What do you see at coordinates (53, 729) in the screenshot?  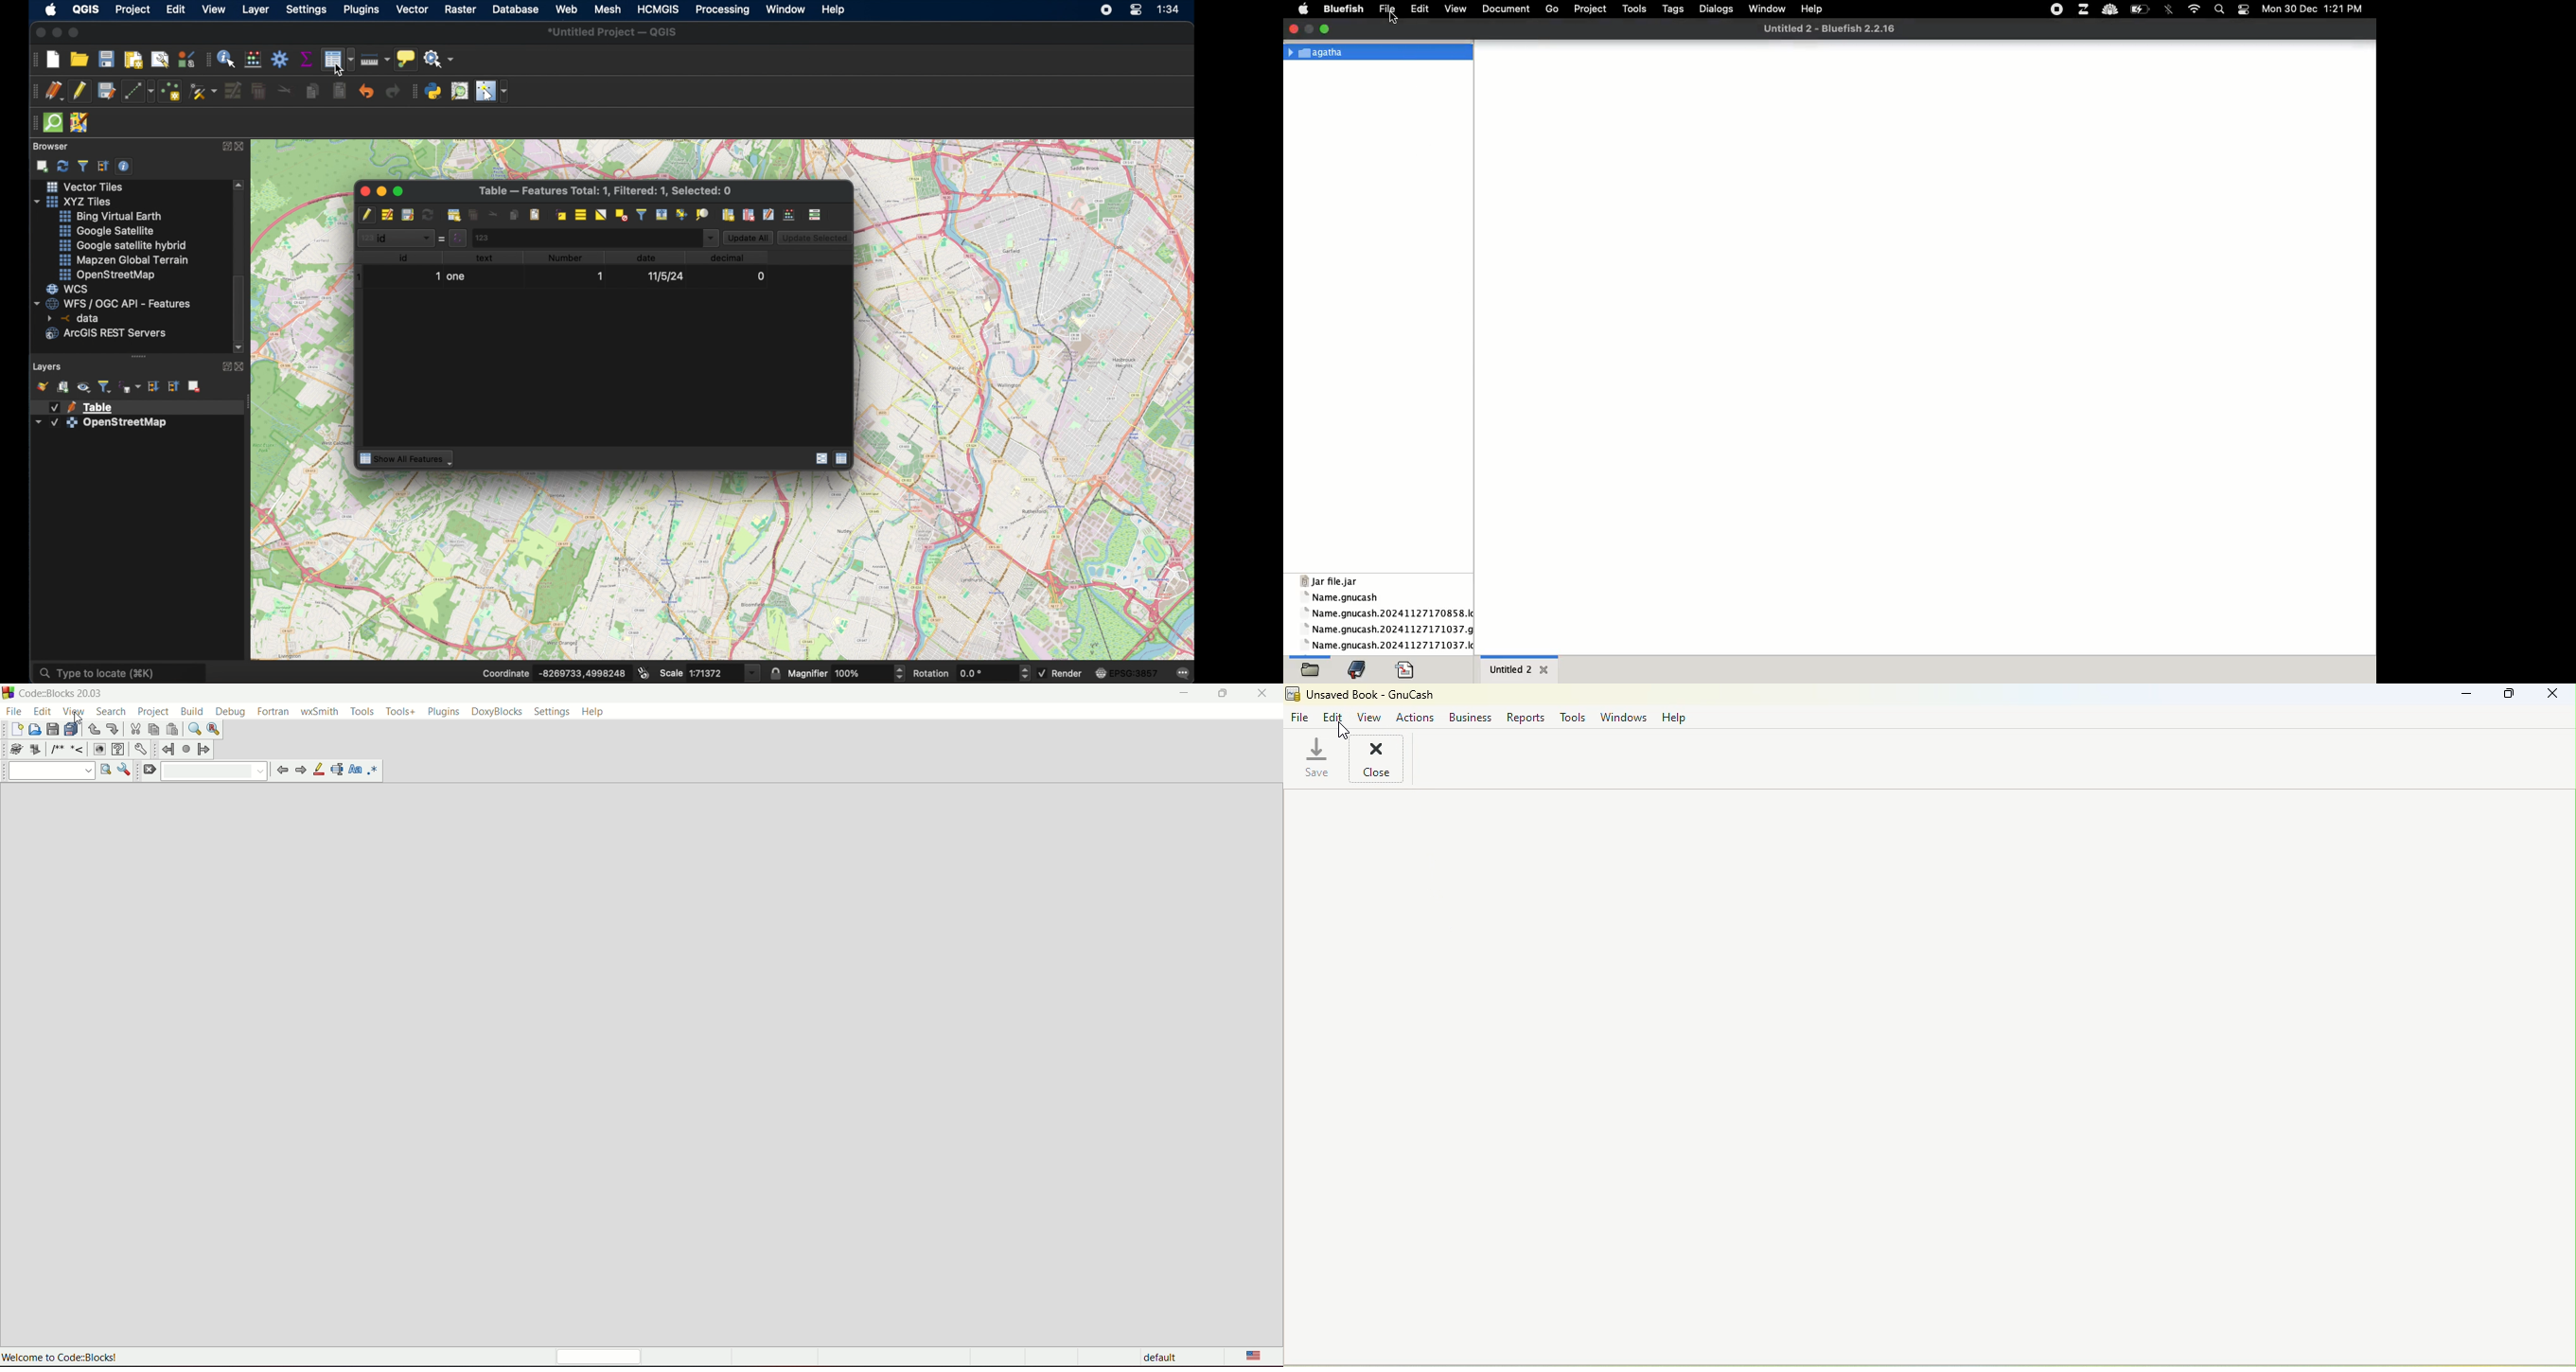 I see `save` at bounding box center [53, 729].